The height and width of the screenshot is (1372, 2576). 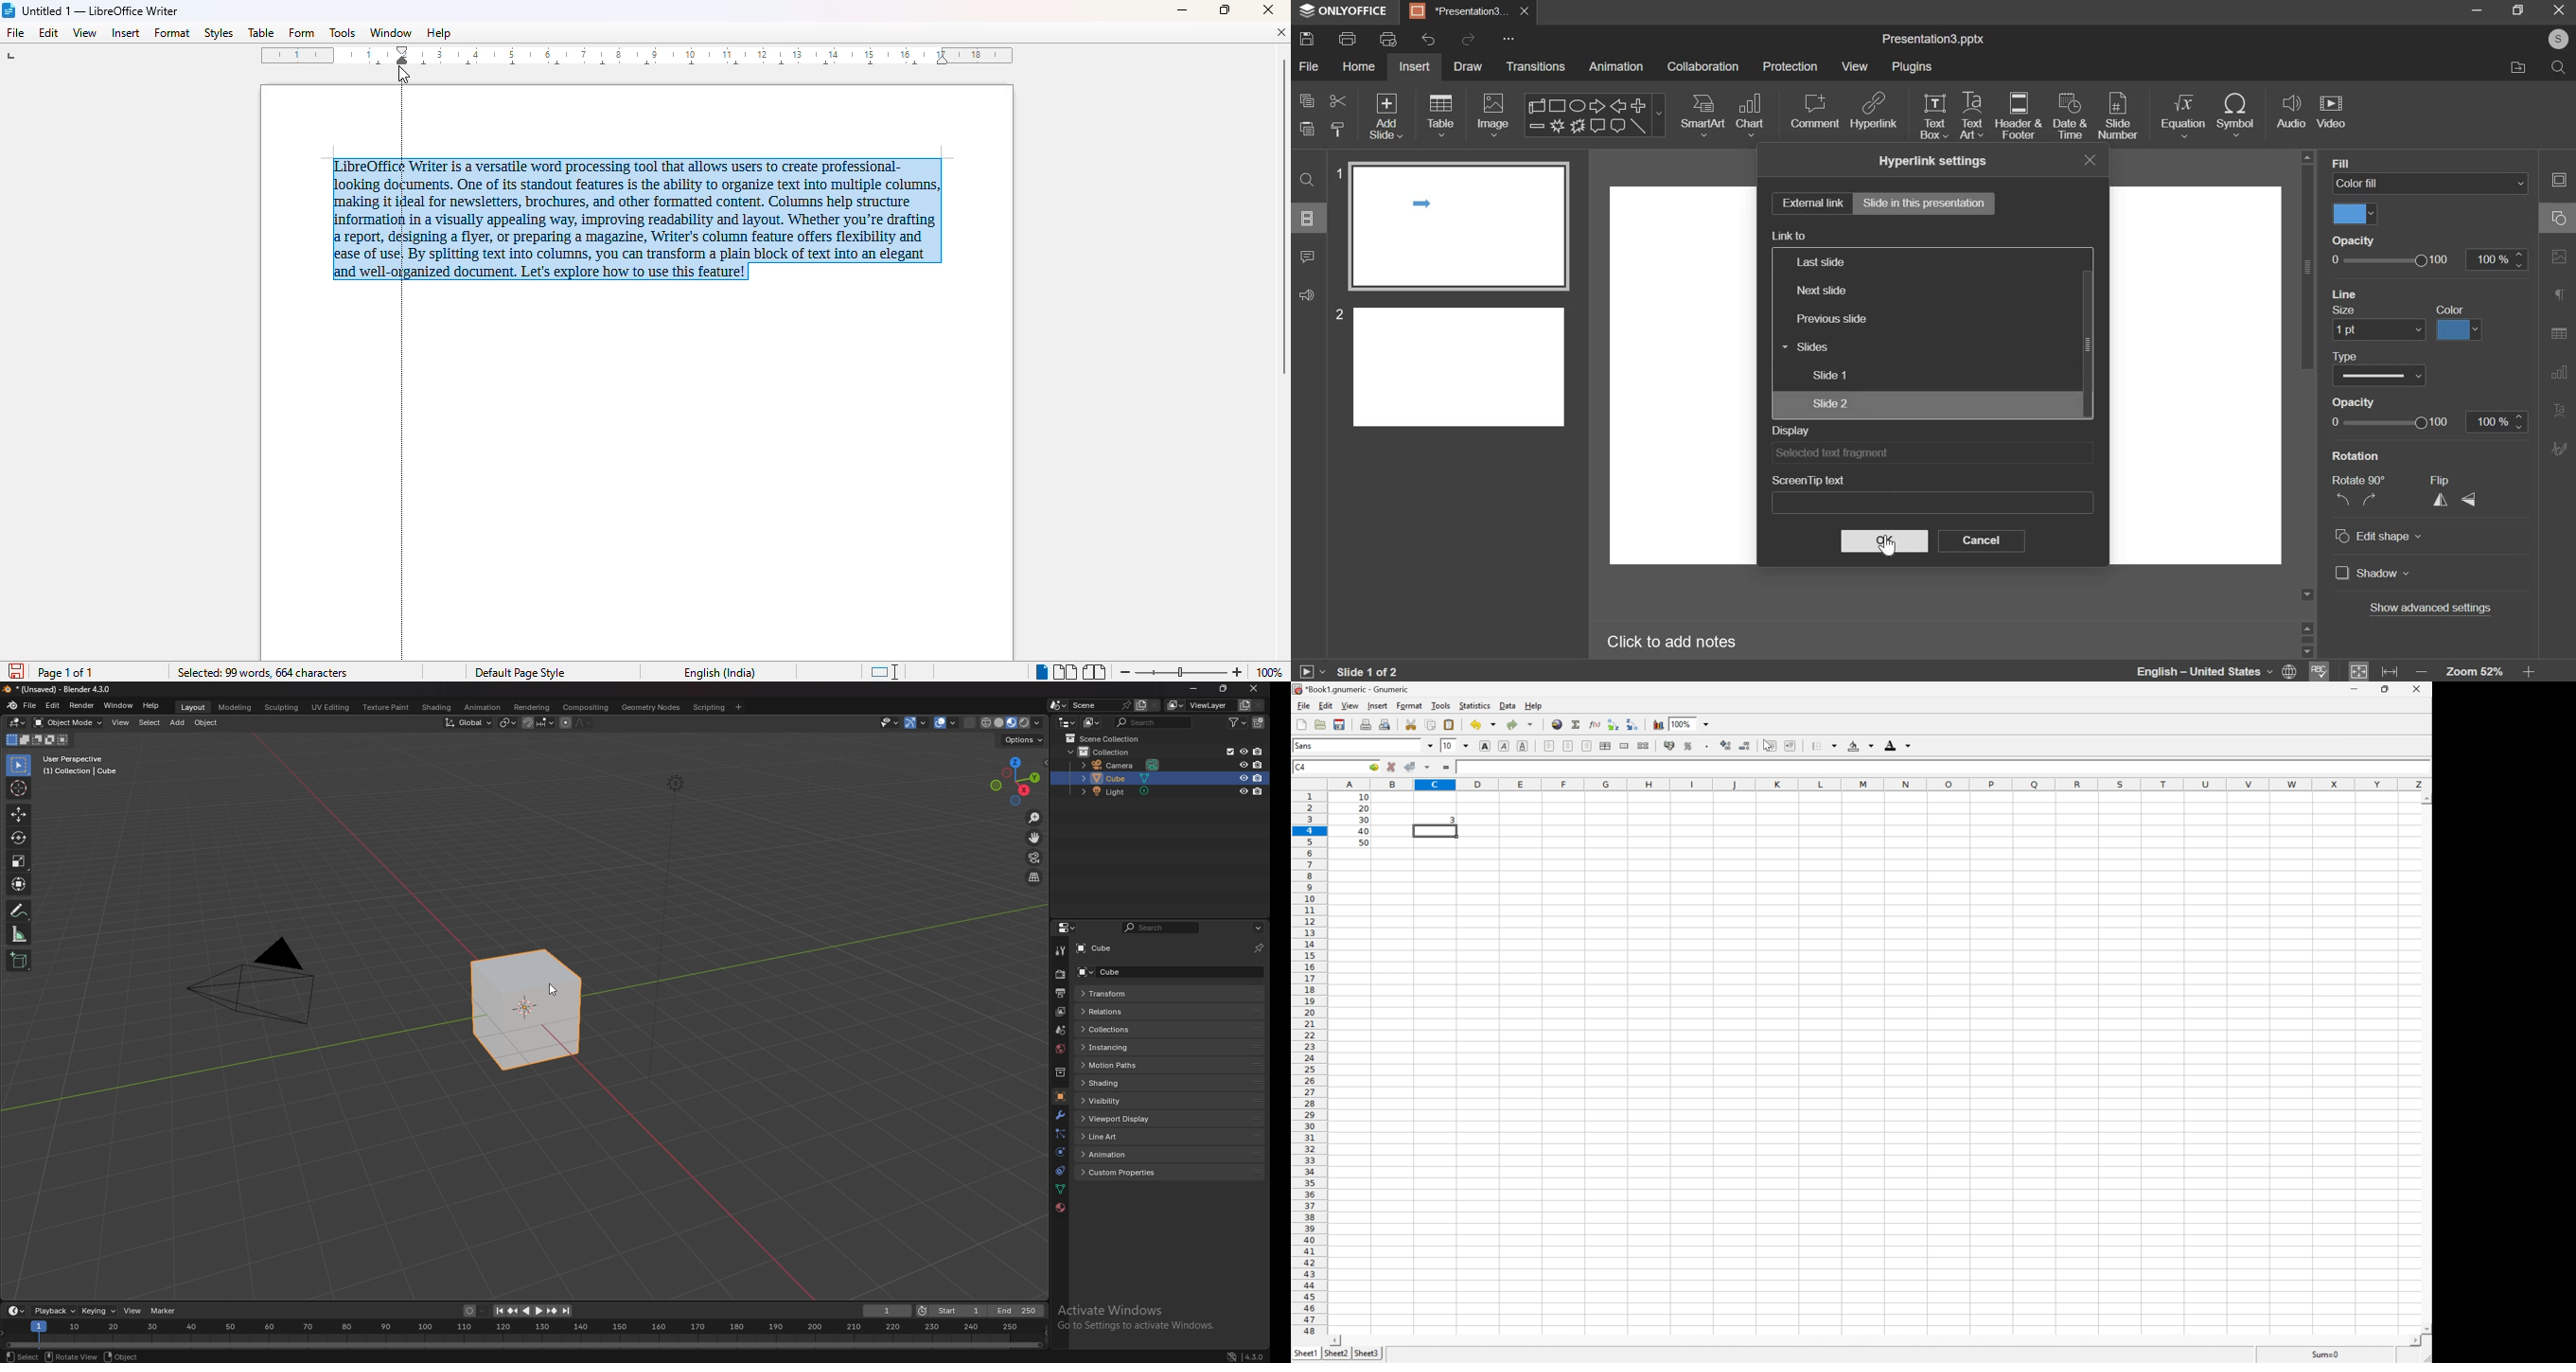 I want to click on Change zoom level, so click(x=1181, y=669).